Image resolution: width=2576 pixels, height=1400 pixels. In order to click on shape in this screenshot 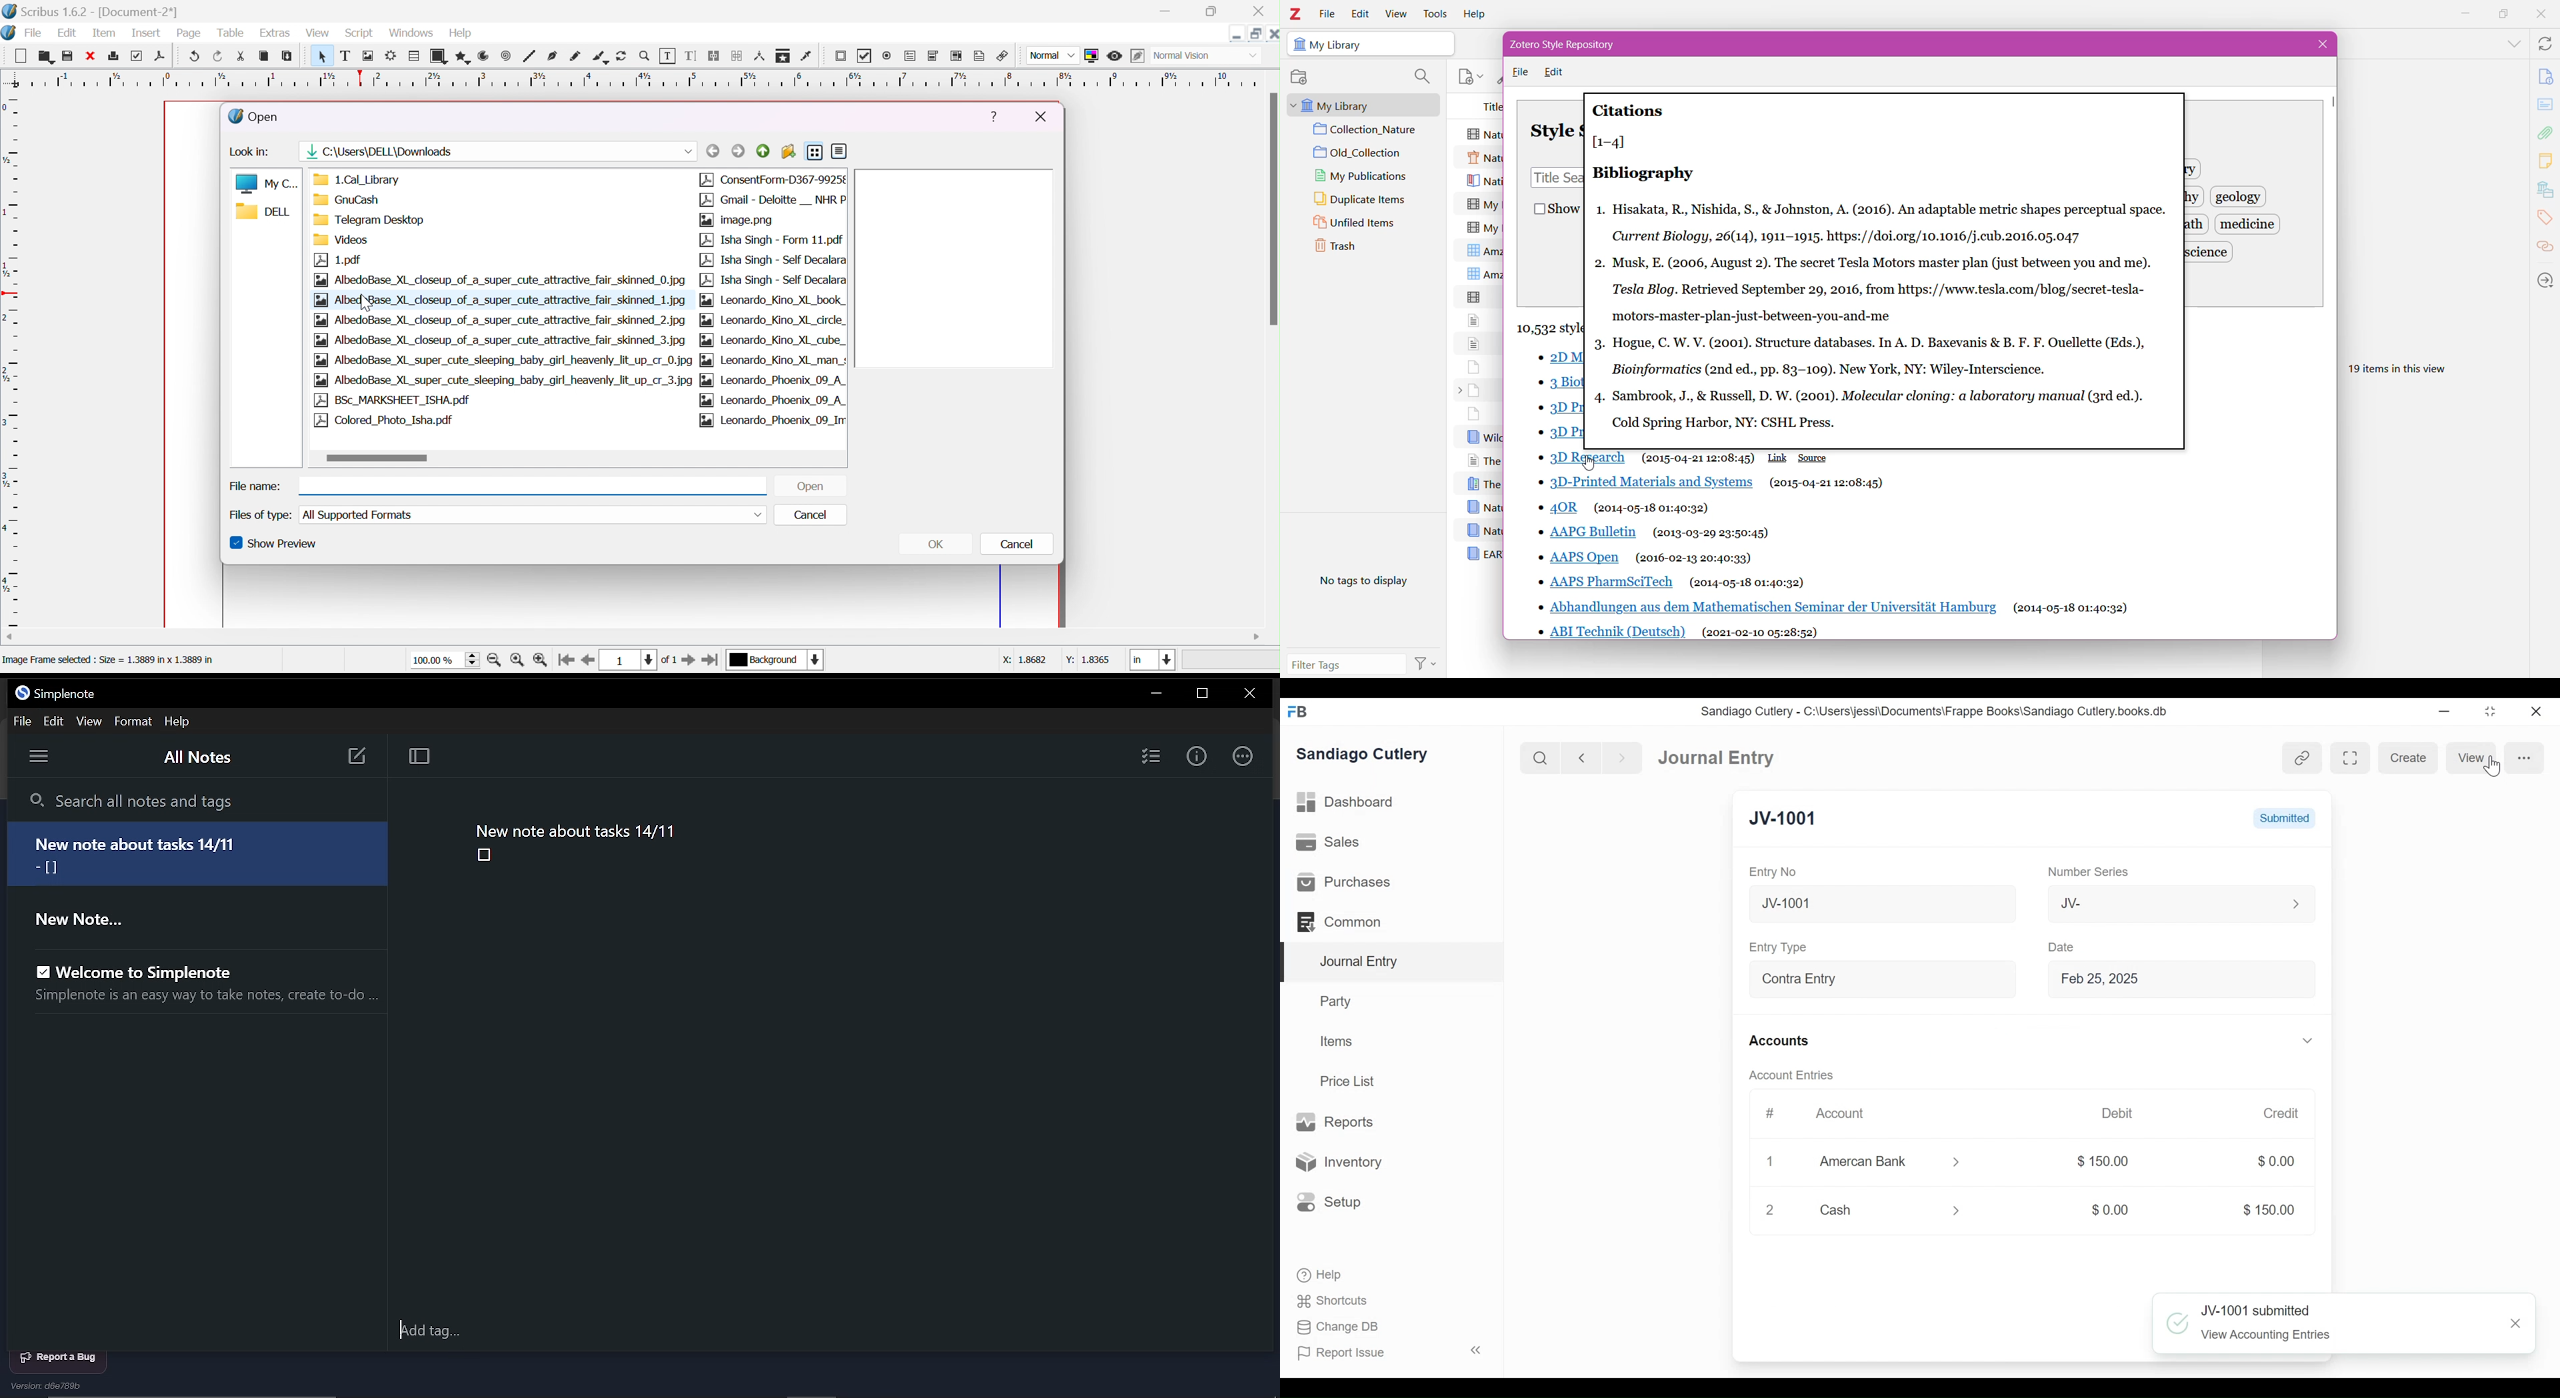, I will do `click(438, 56)`.